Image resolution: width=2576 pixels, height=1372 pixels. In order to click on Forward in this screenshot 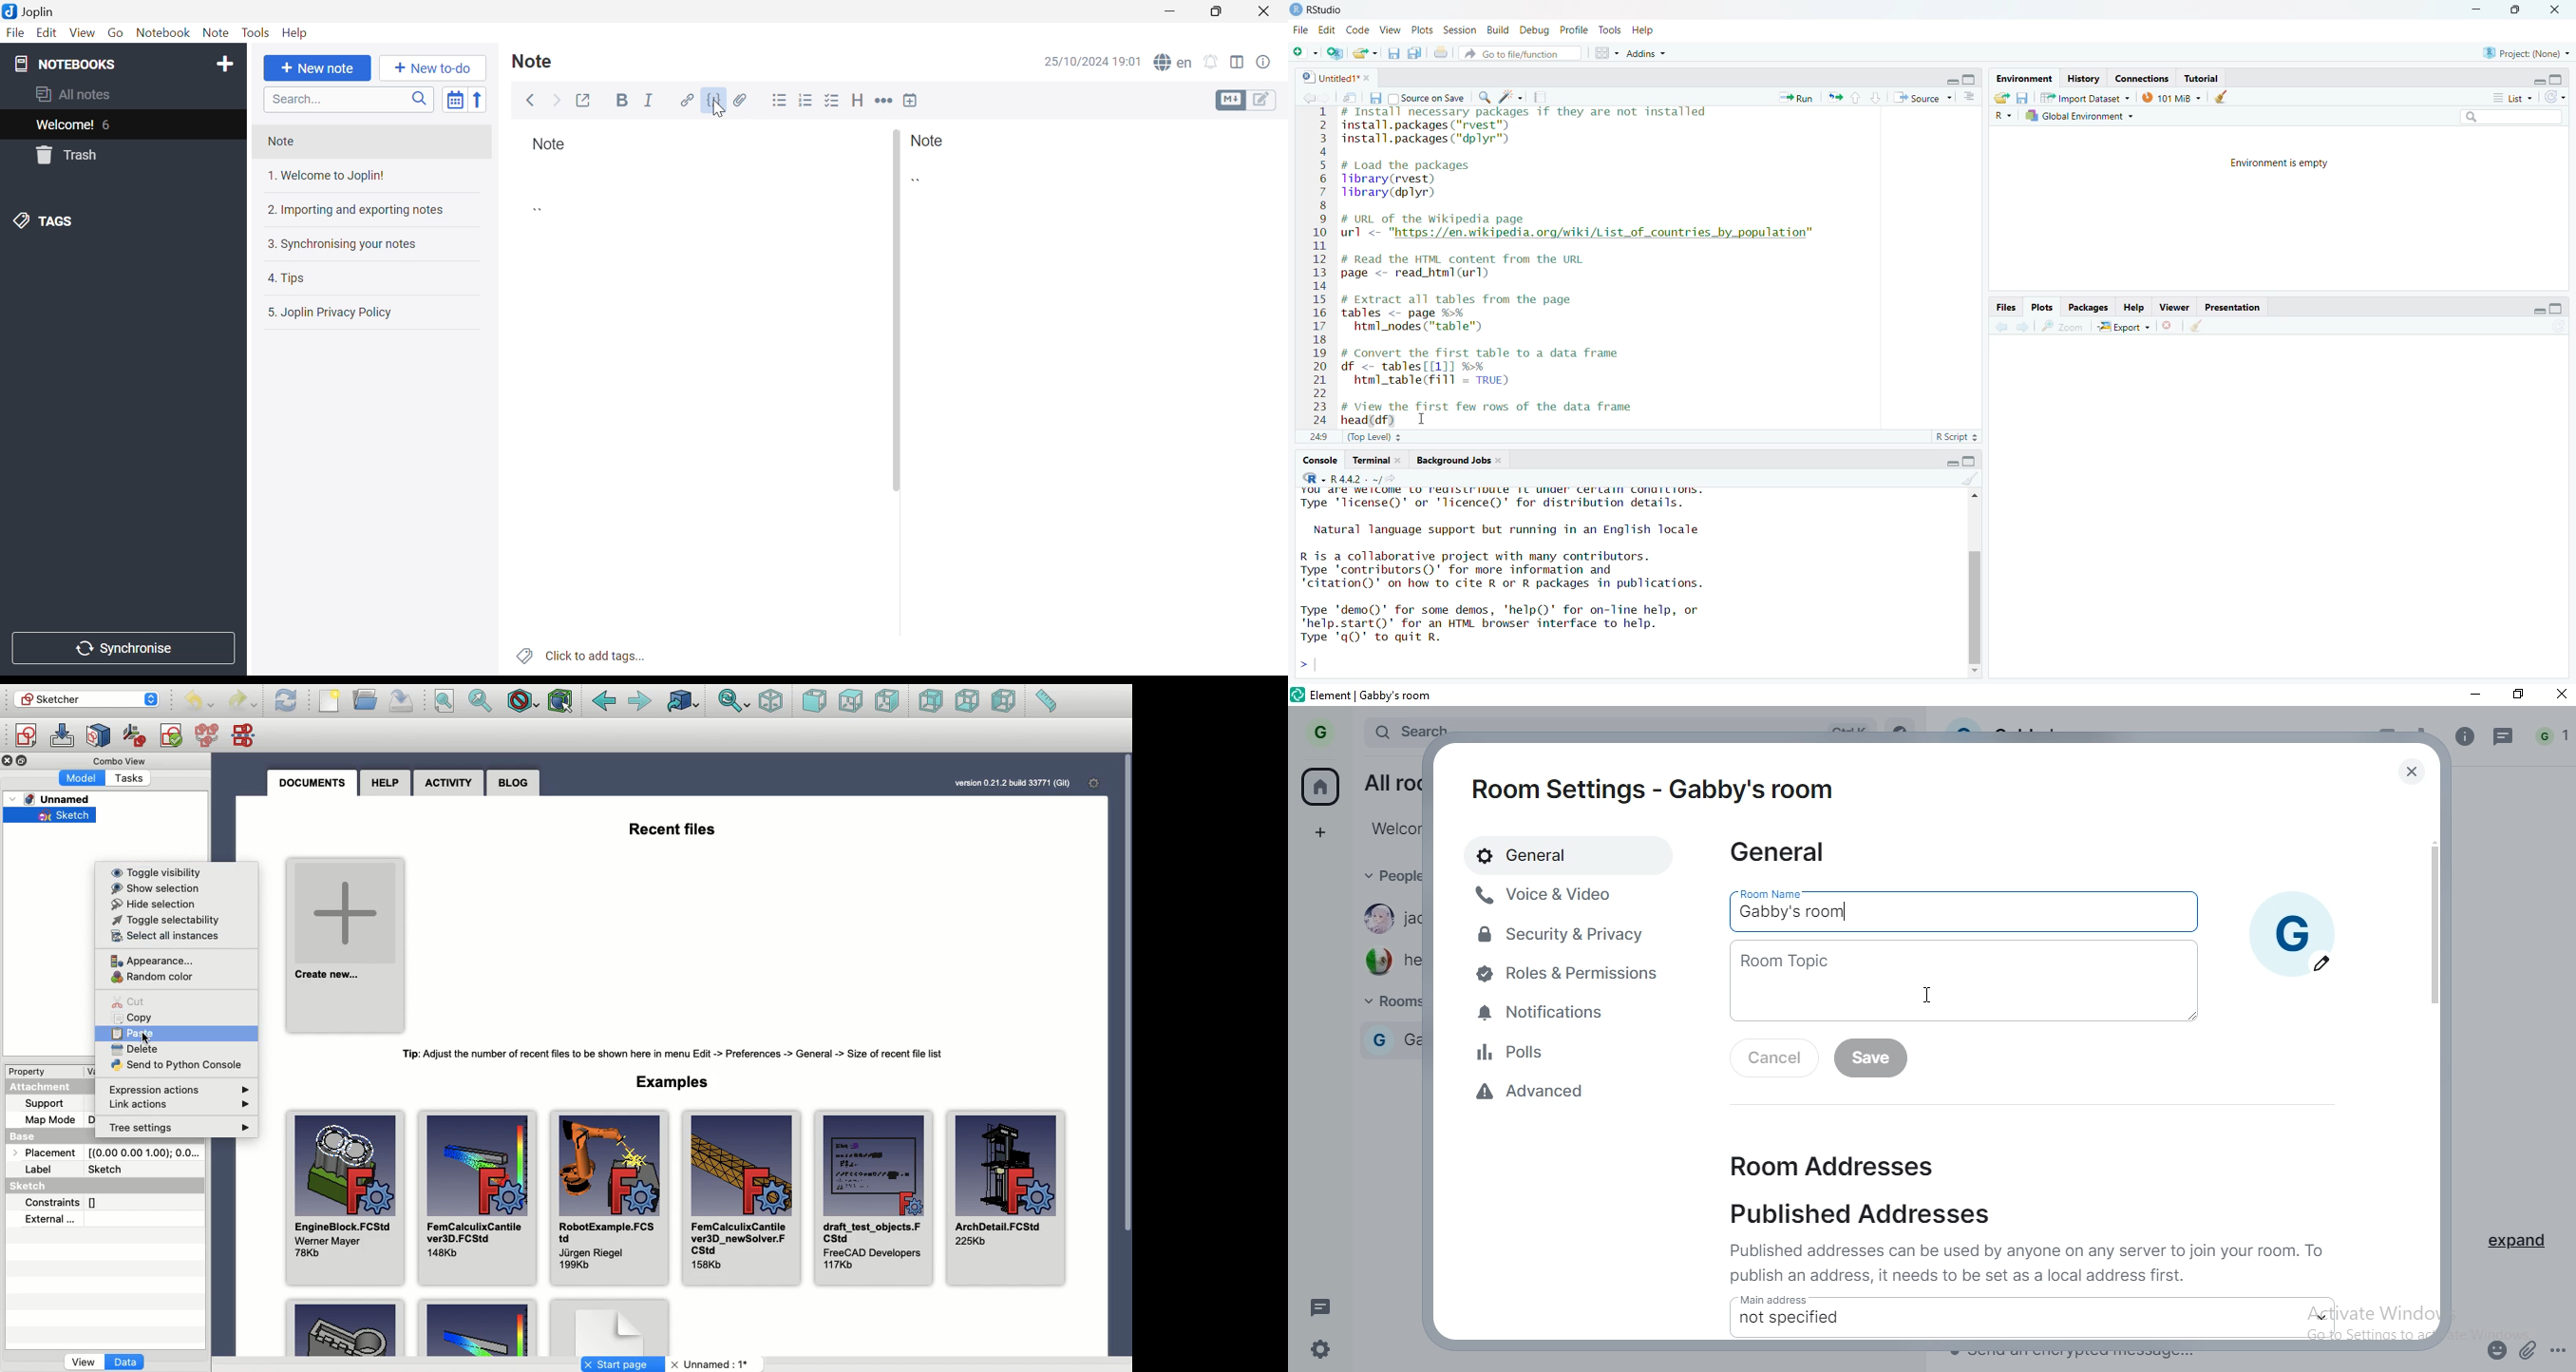, I will do `click(642, 702)`.